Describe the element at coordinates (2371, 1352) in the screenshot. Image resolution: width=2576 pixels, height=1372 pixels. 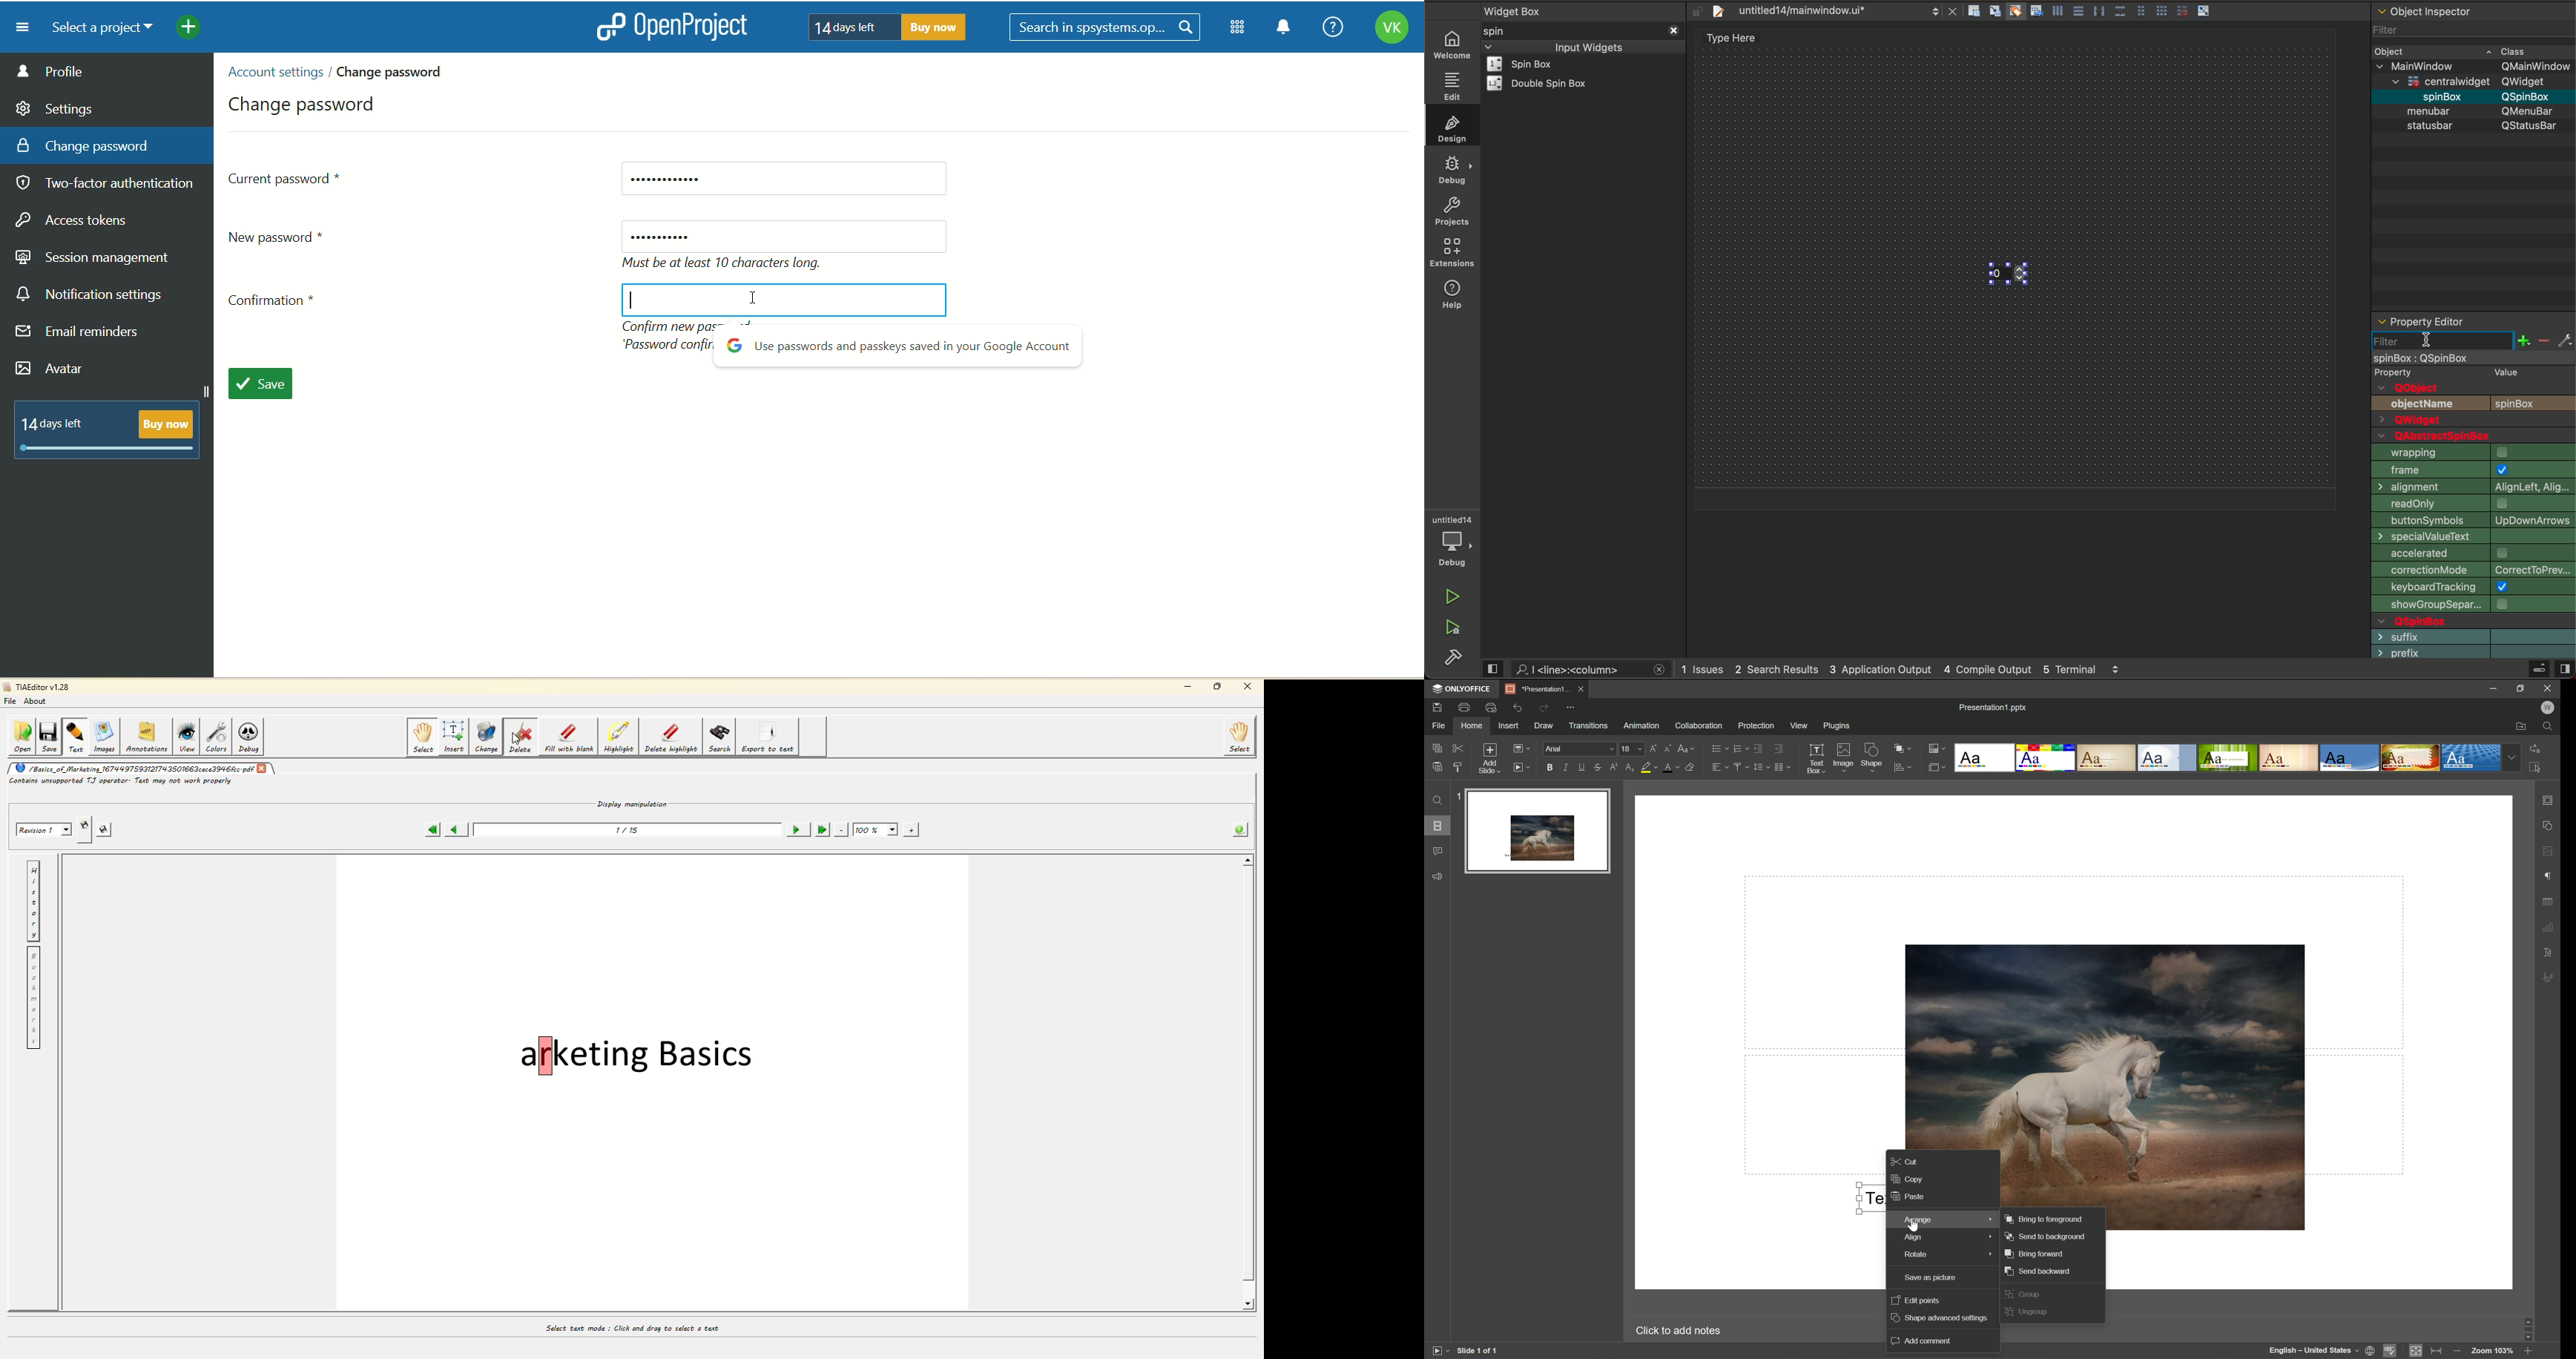
I see `Set document language` at that location.